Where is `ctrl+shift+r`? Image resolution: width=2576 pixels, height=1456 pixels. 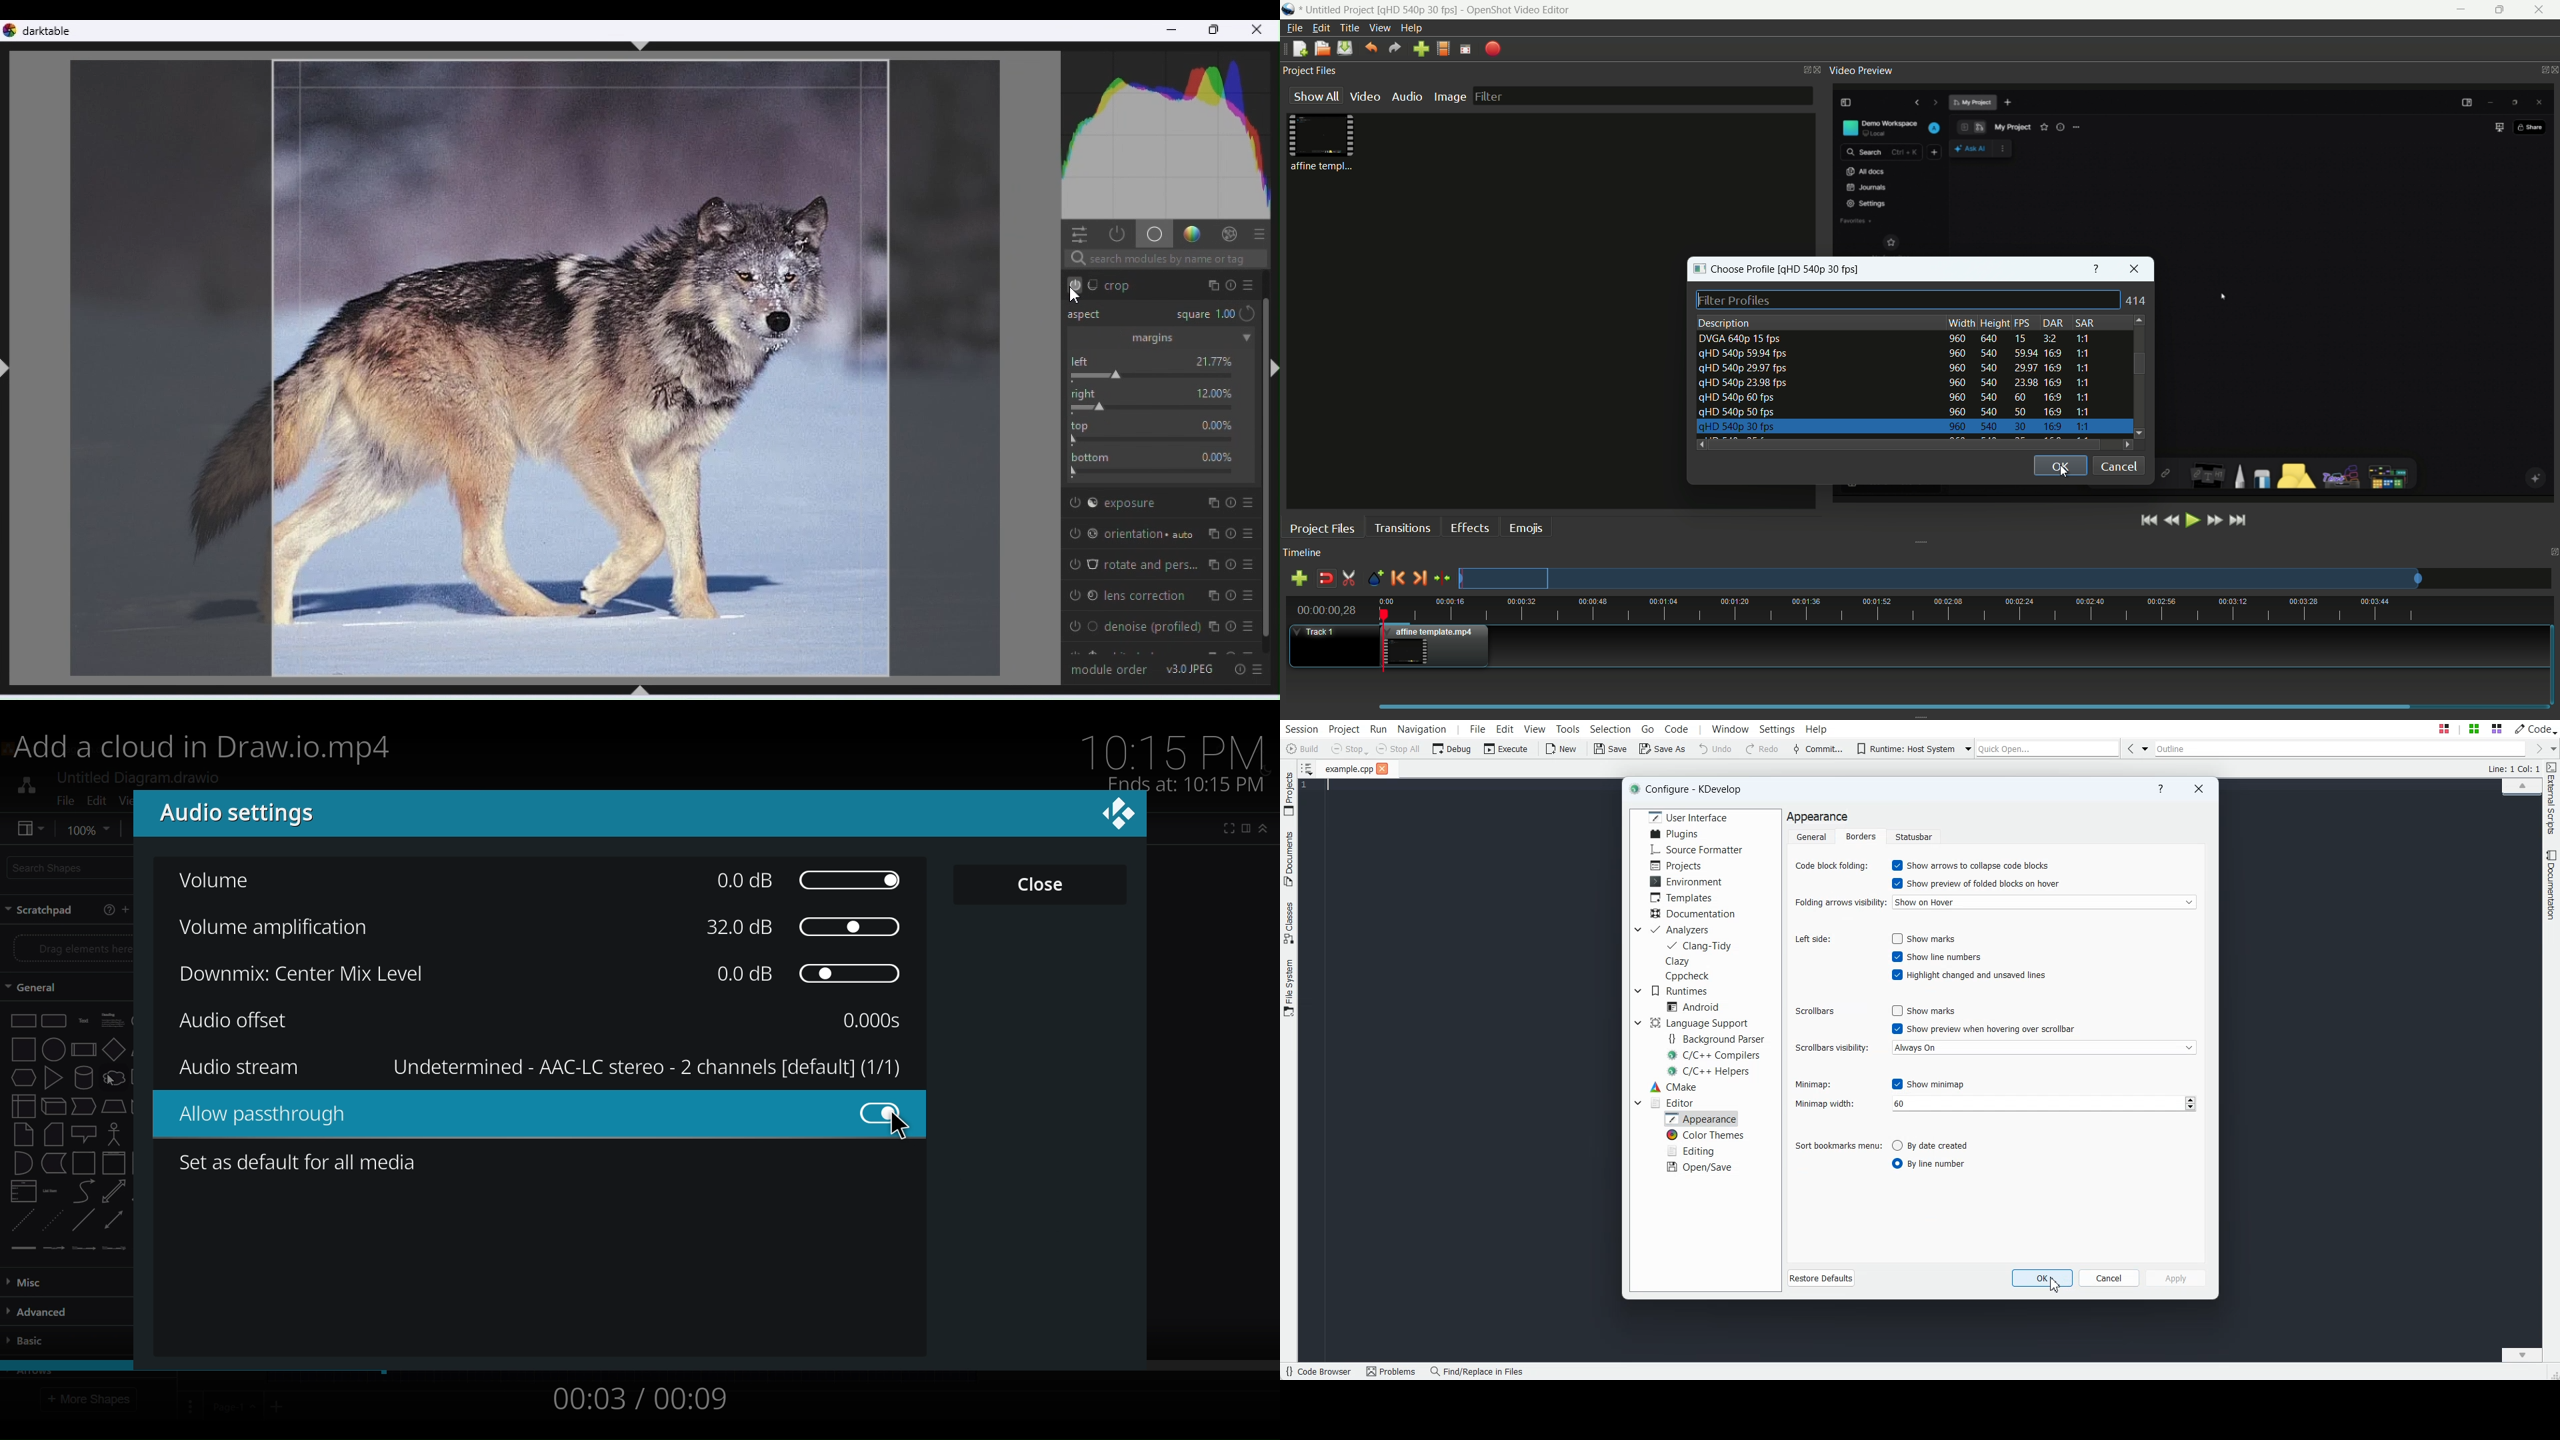
ctrl+shift+r is located at coordinates (1271, 368).